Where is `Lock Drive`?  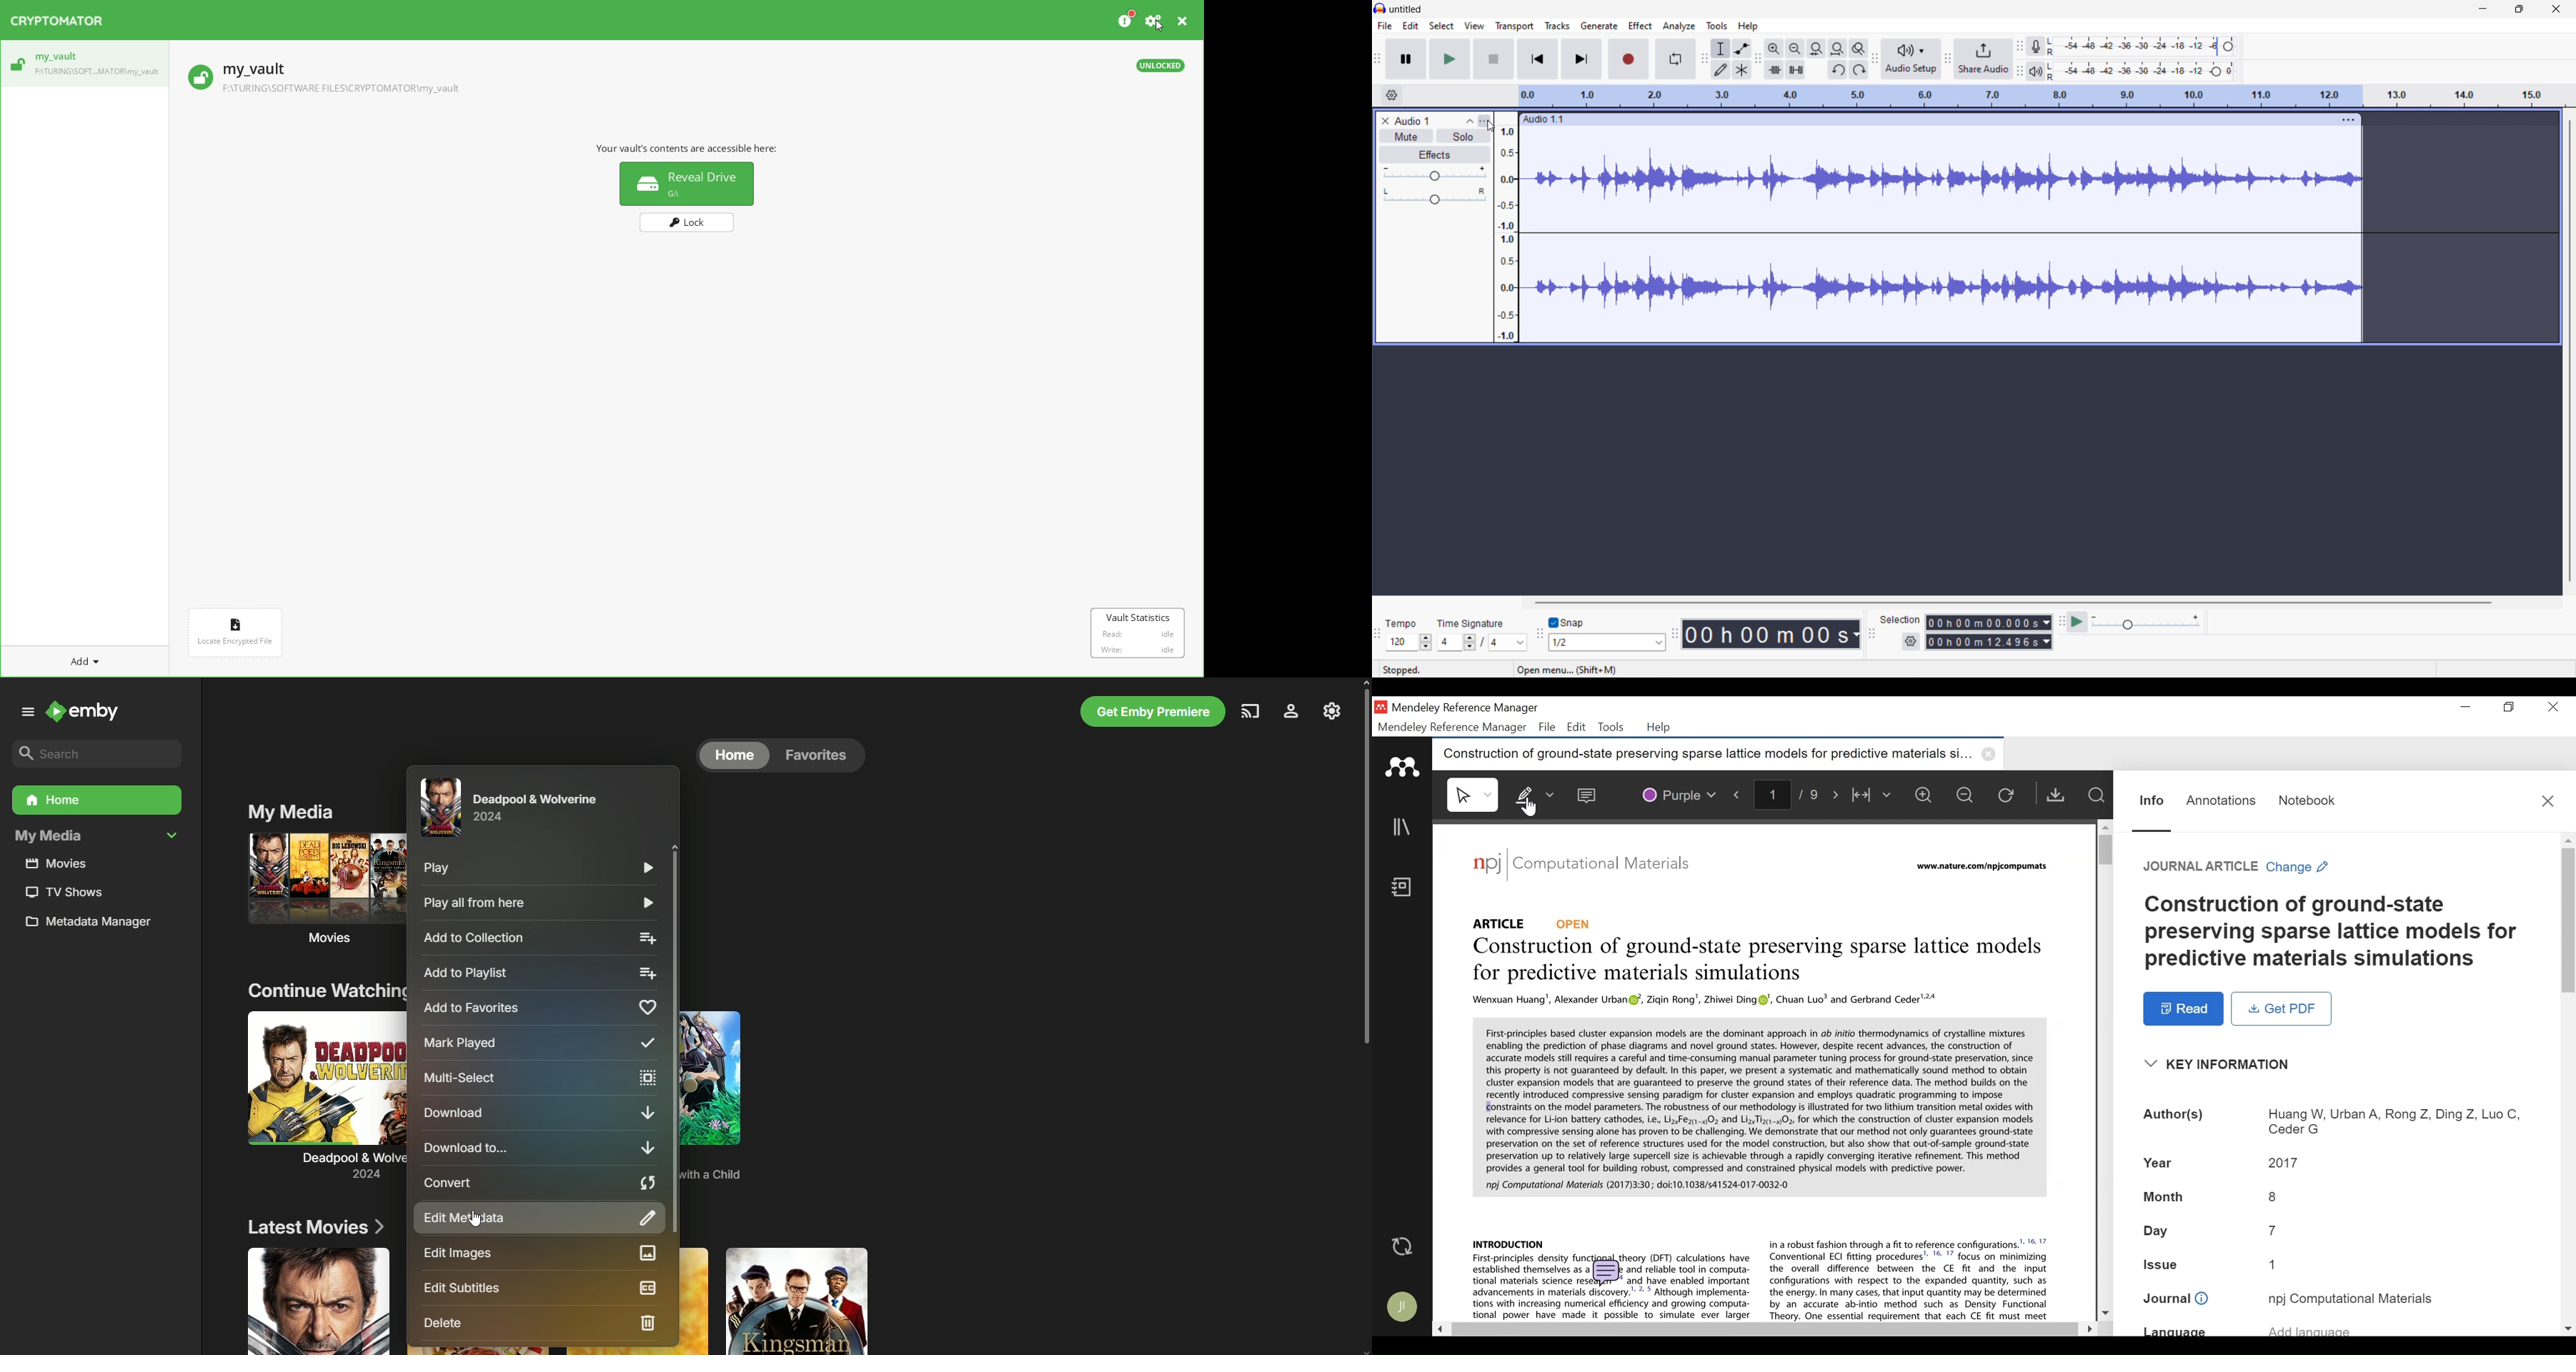
Lock Drive is located at coordinates (691, 225).